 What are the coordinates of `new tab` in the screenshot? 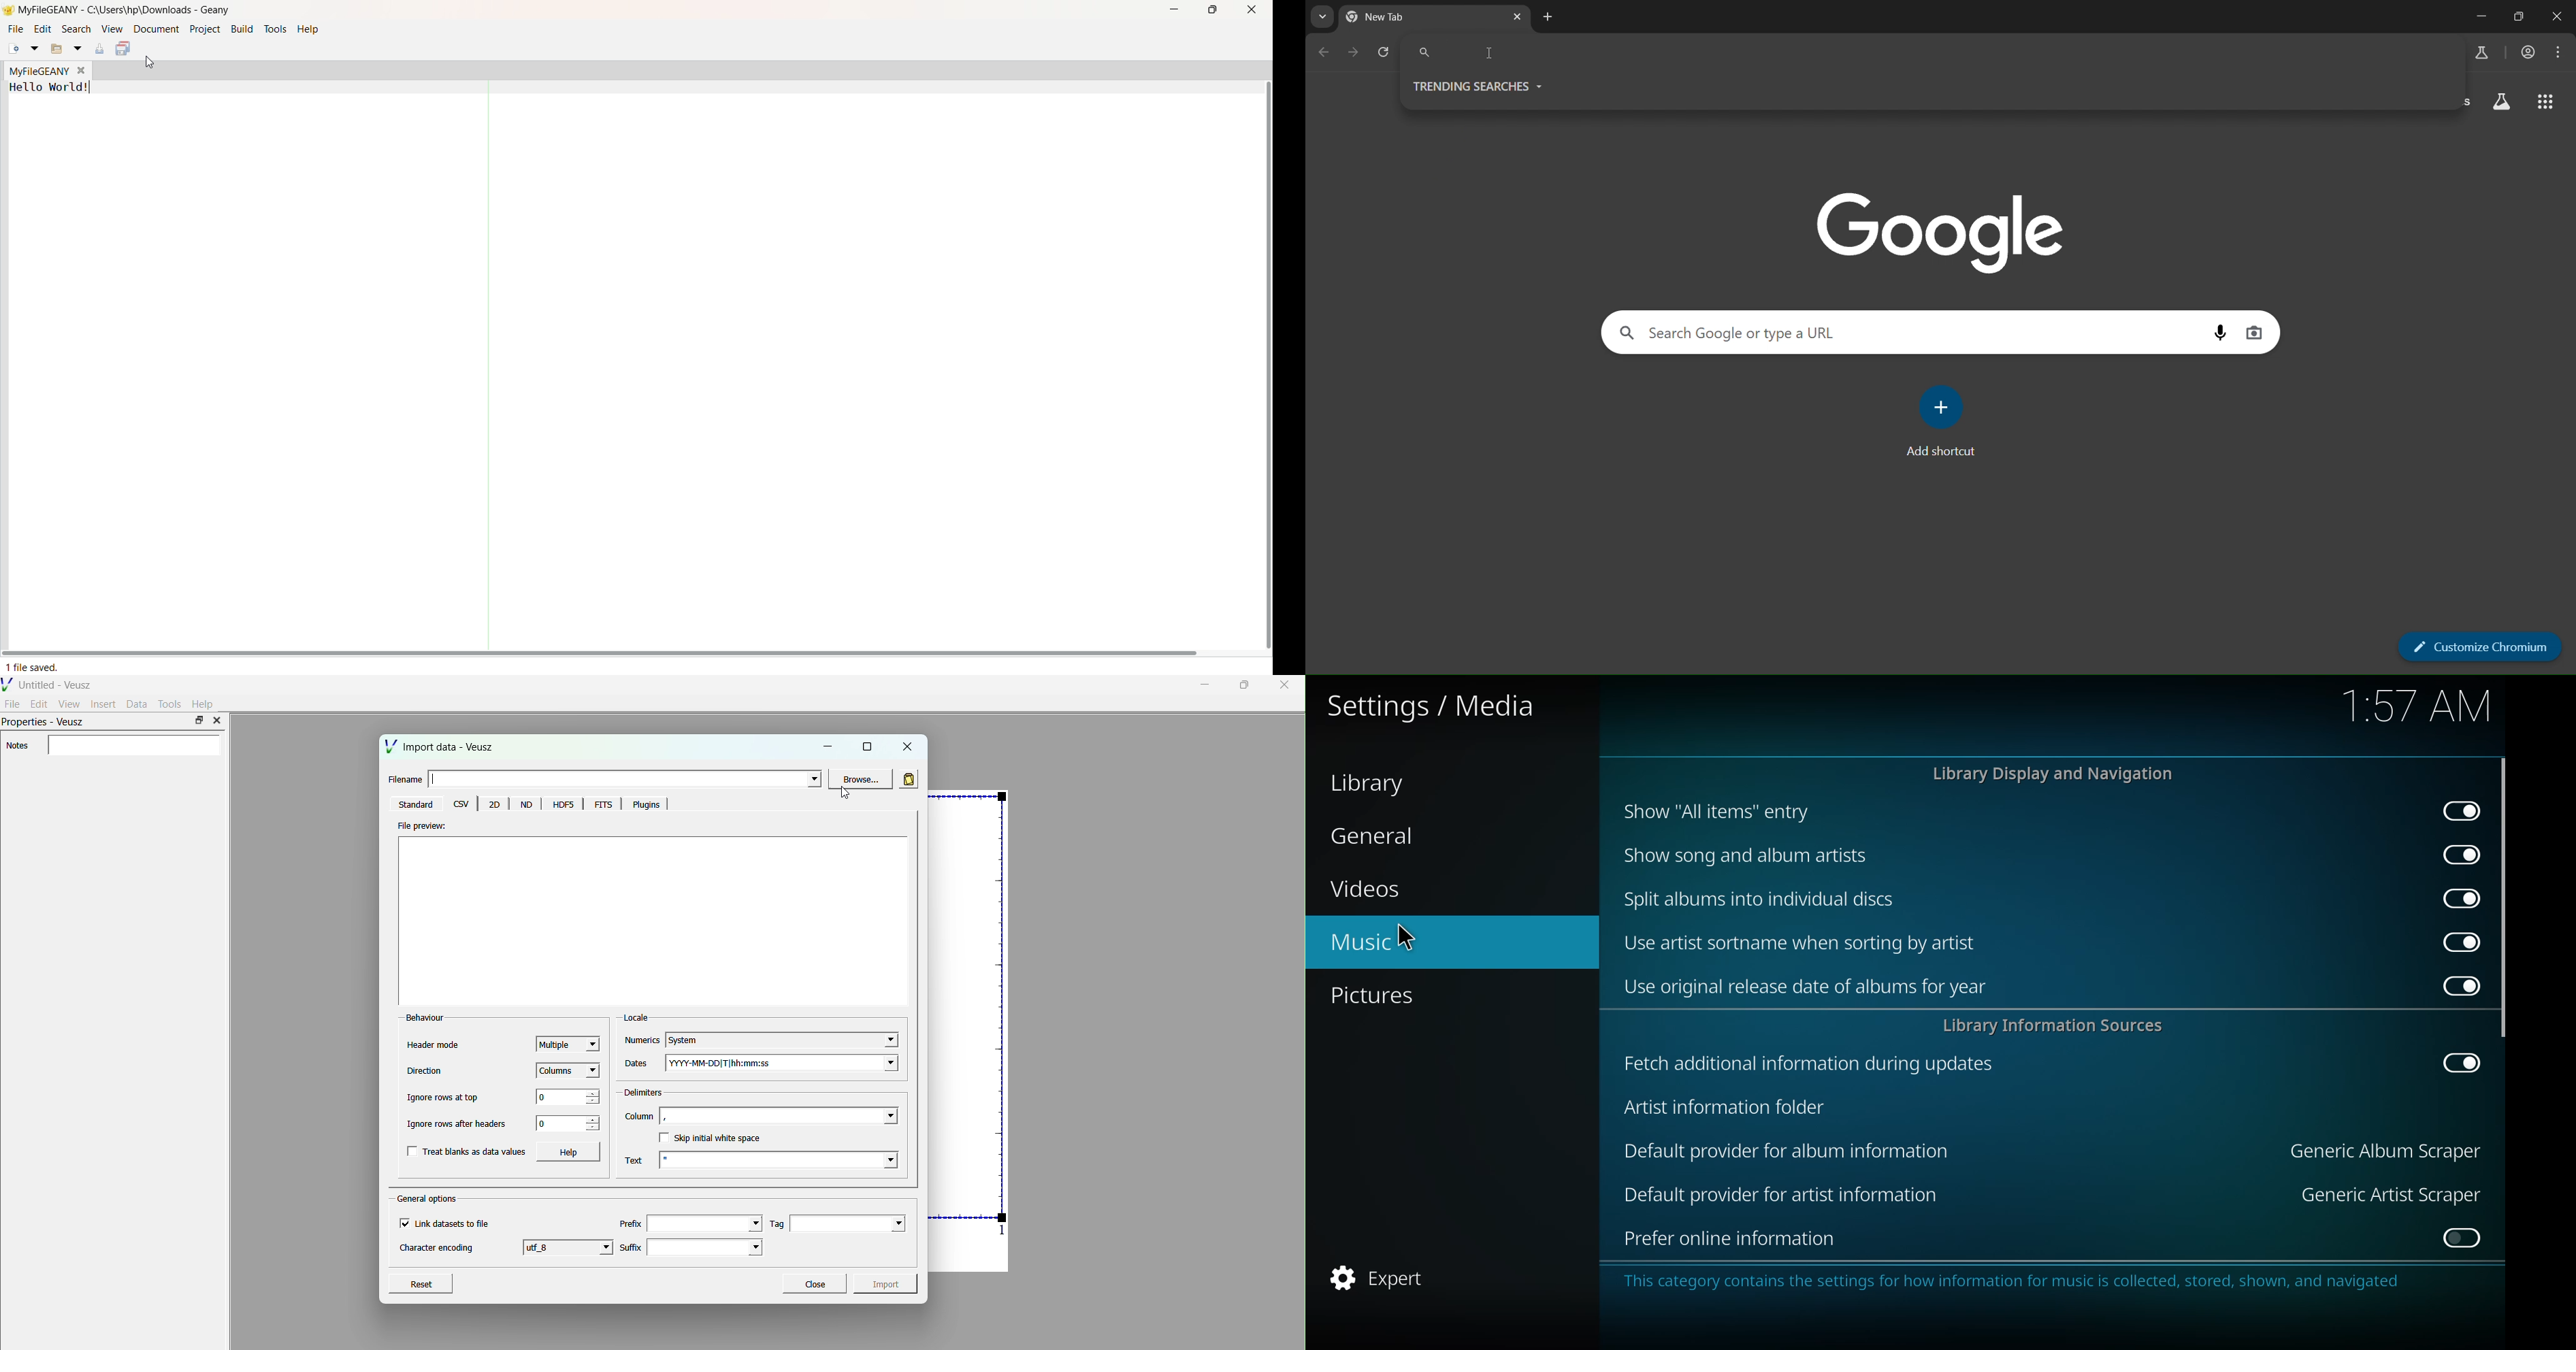 It's located at (1550, 17).